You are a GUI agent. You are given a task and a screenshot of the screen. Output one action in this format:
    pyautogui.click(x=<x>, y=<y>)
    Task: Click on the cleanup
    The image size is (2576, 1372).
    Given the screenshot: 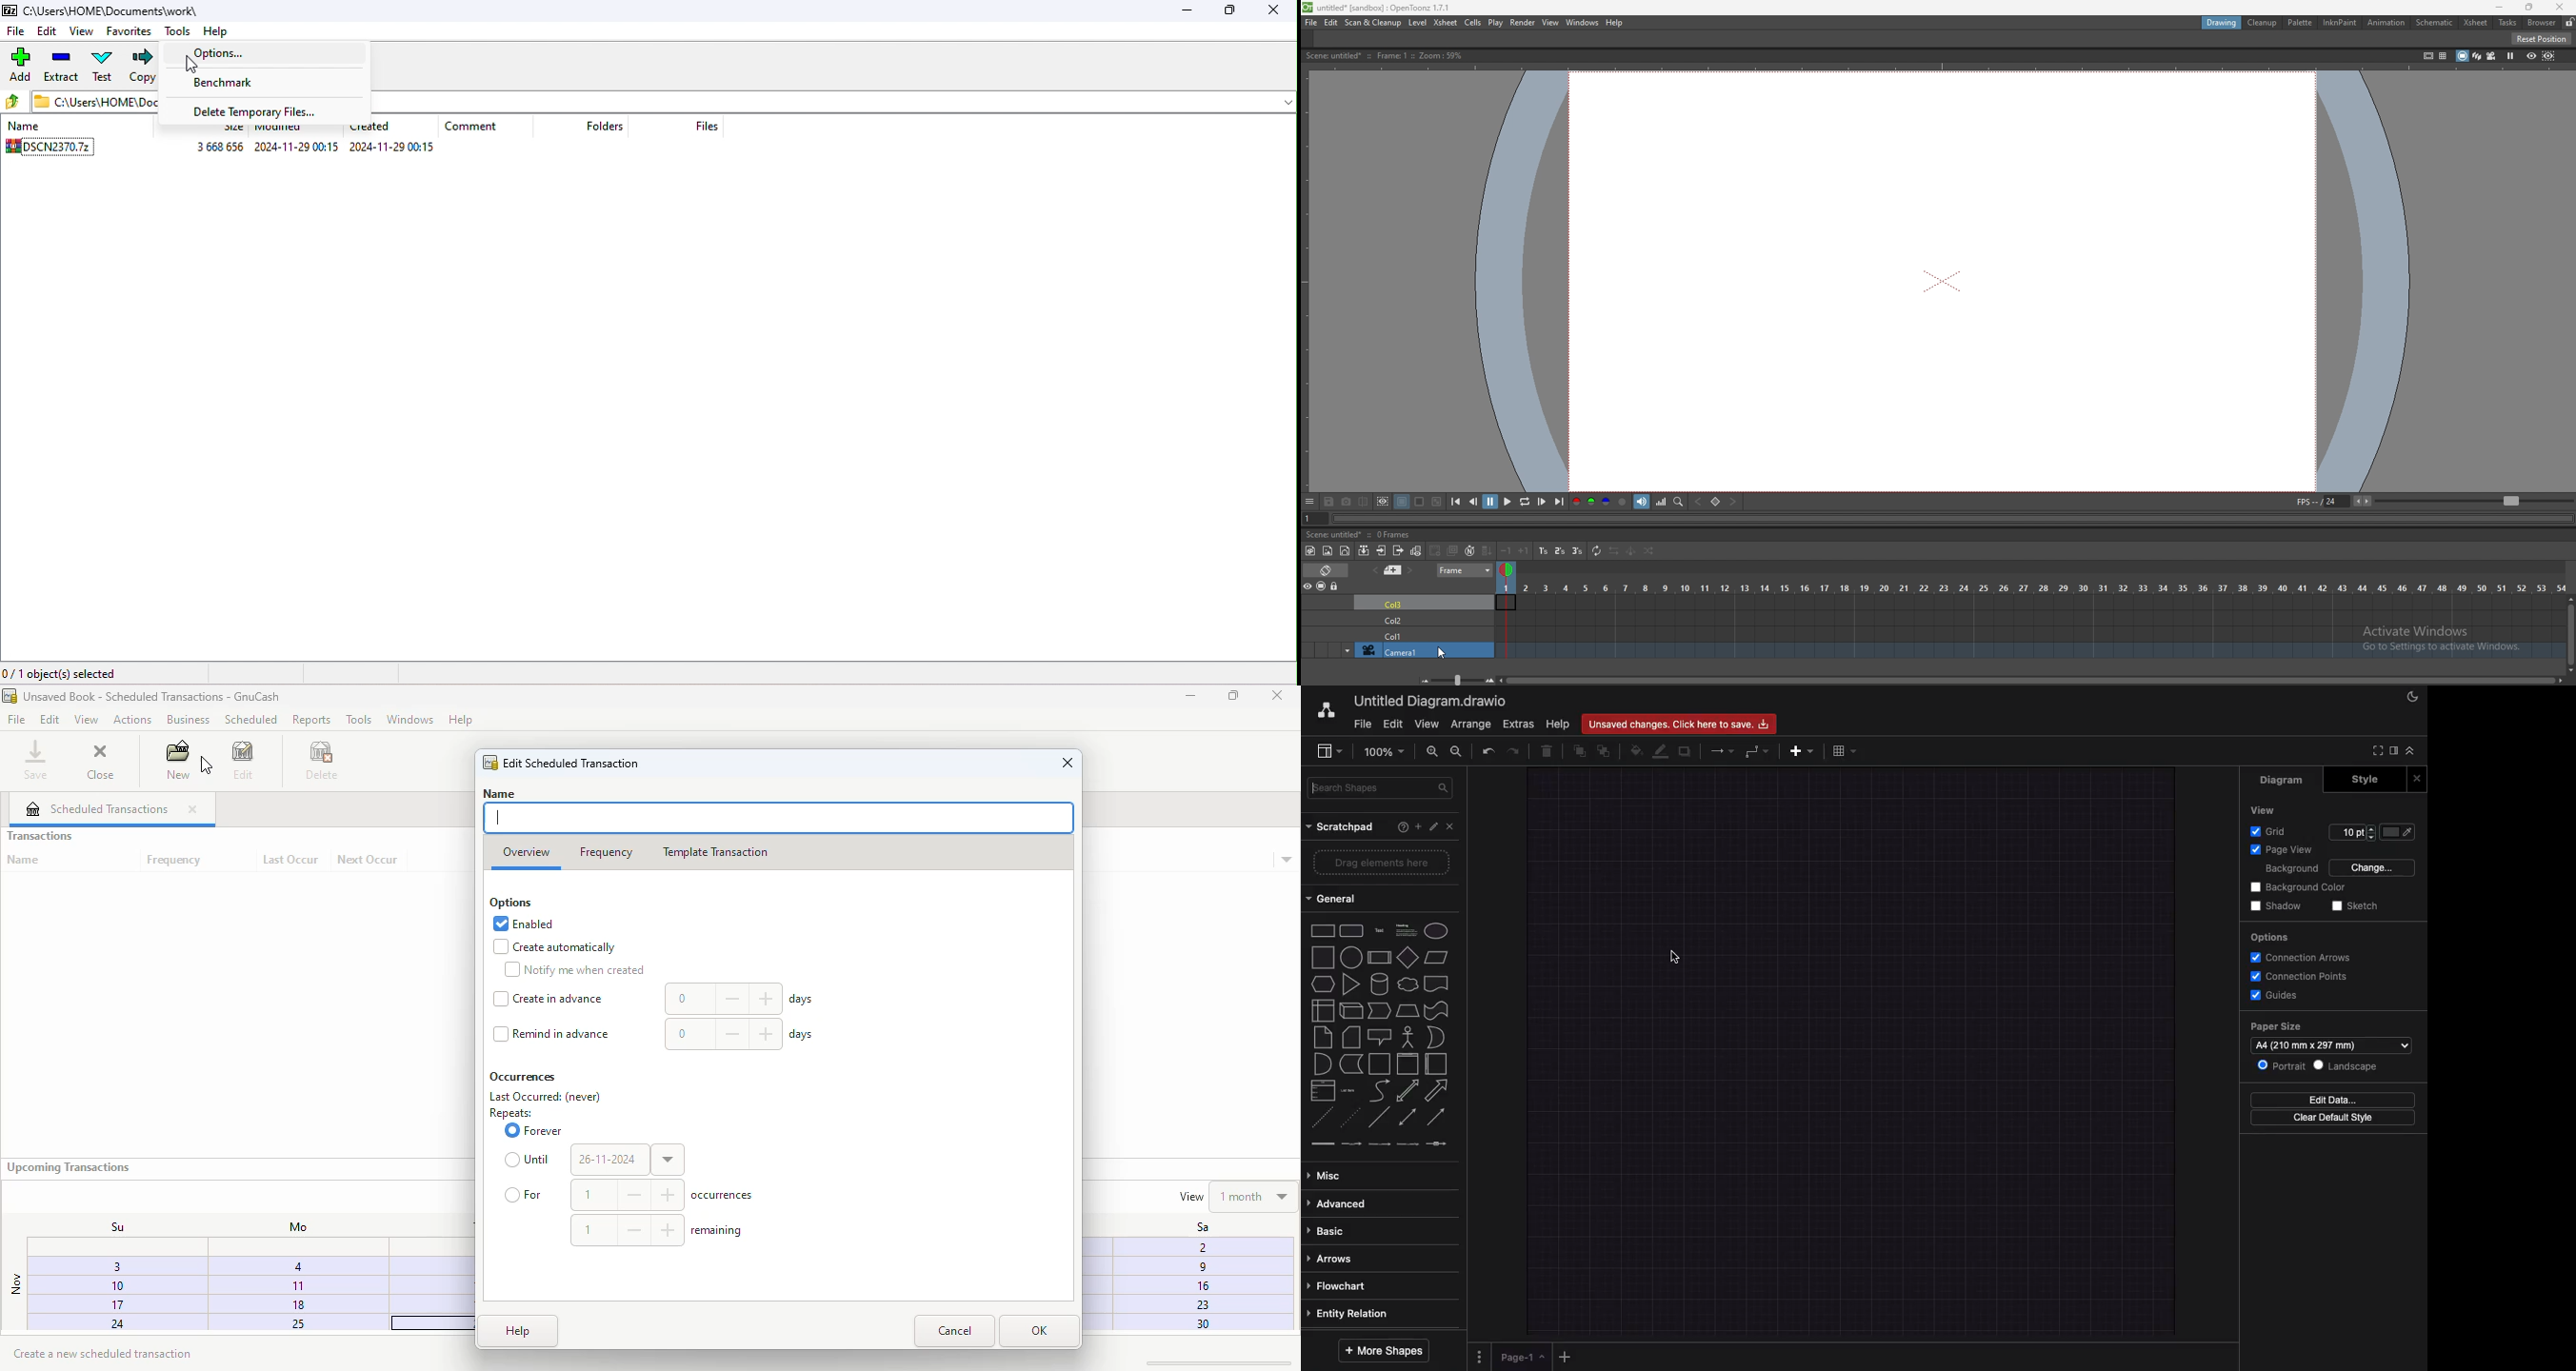 What is the action you would take?
    pyautogui.click(x=2264, y=24)
    